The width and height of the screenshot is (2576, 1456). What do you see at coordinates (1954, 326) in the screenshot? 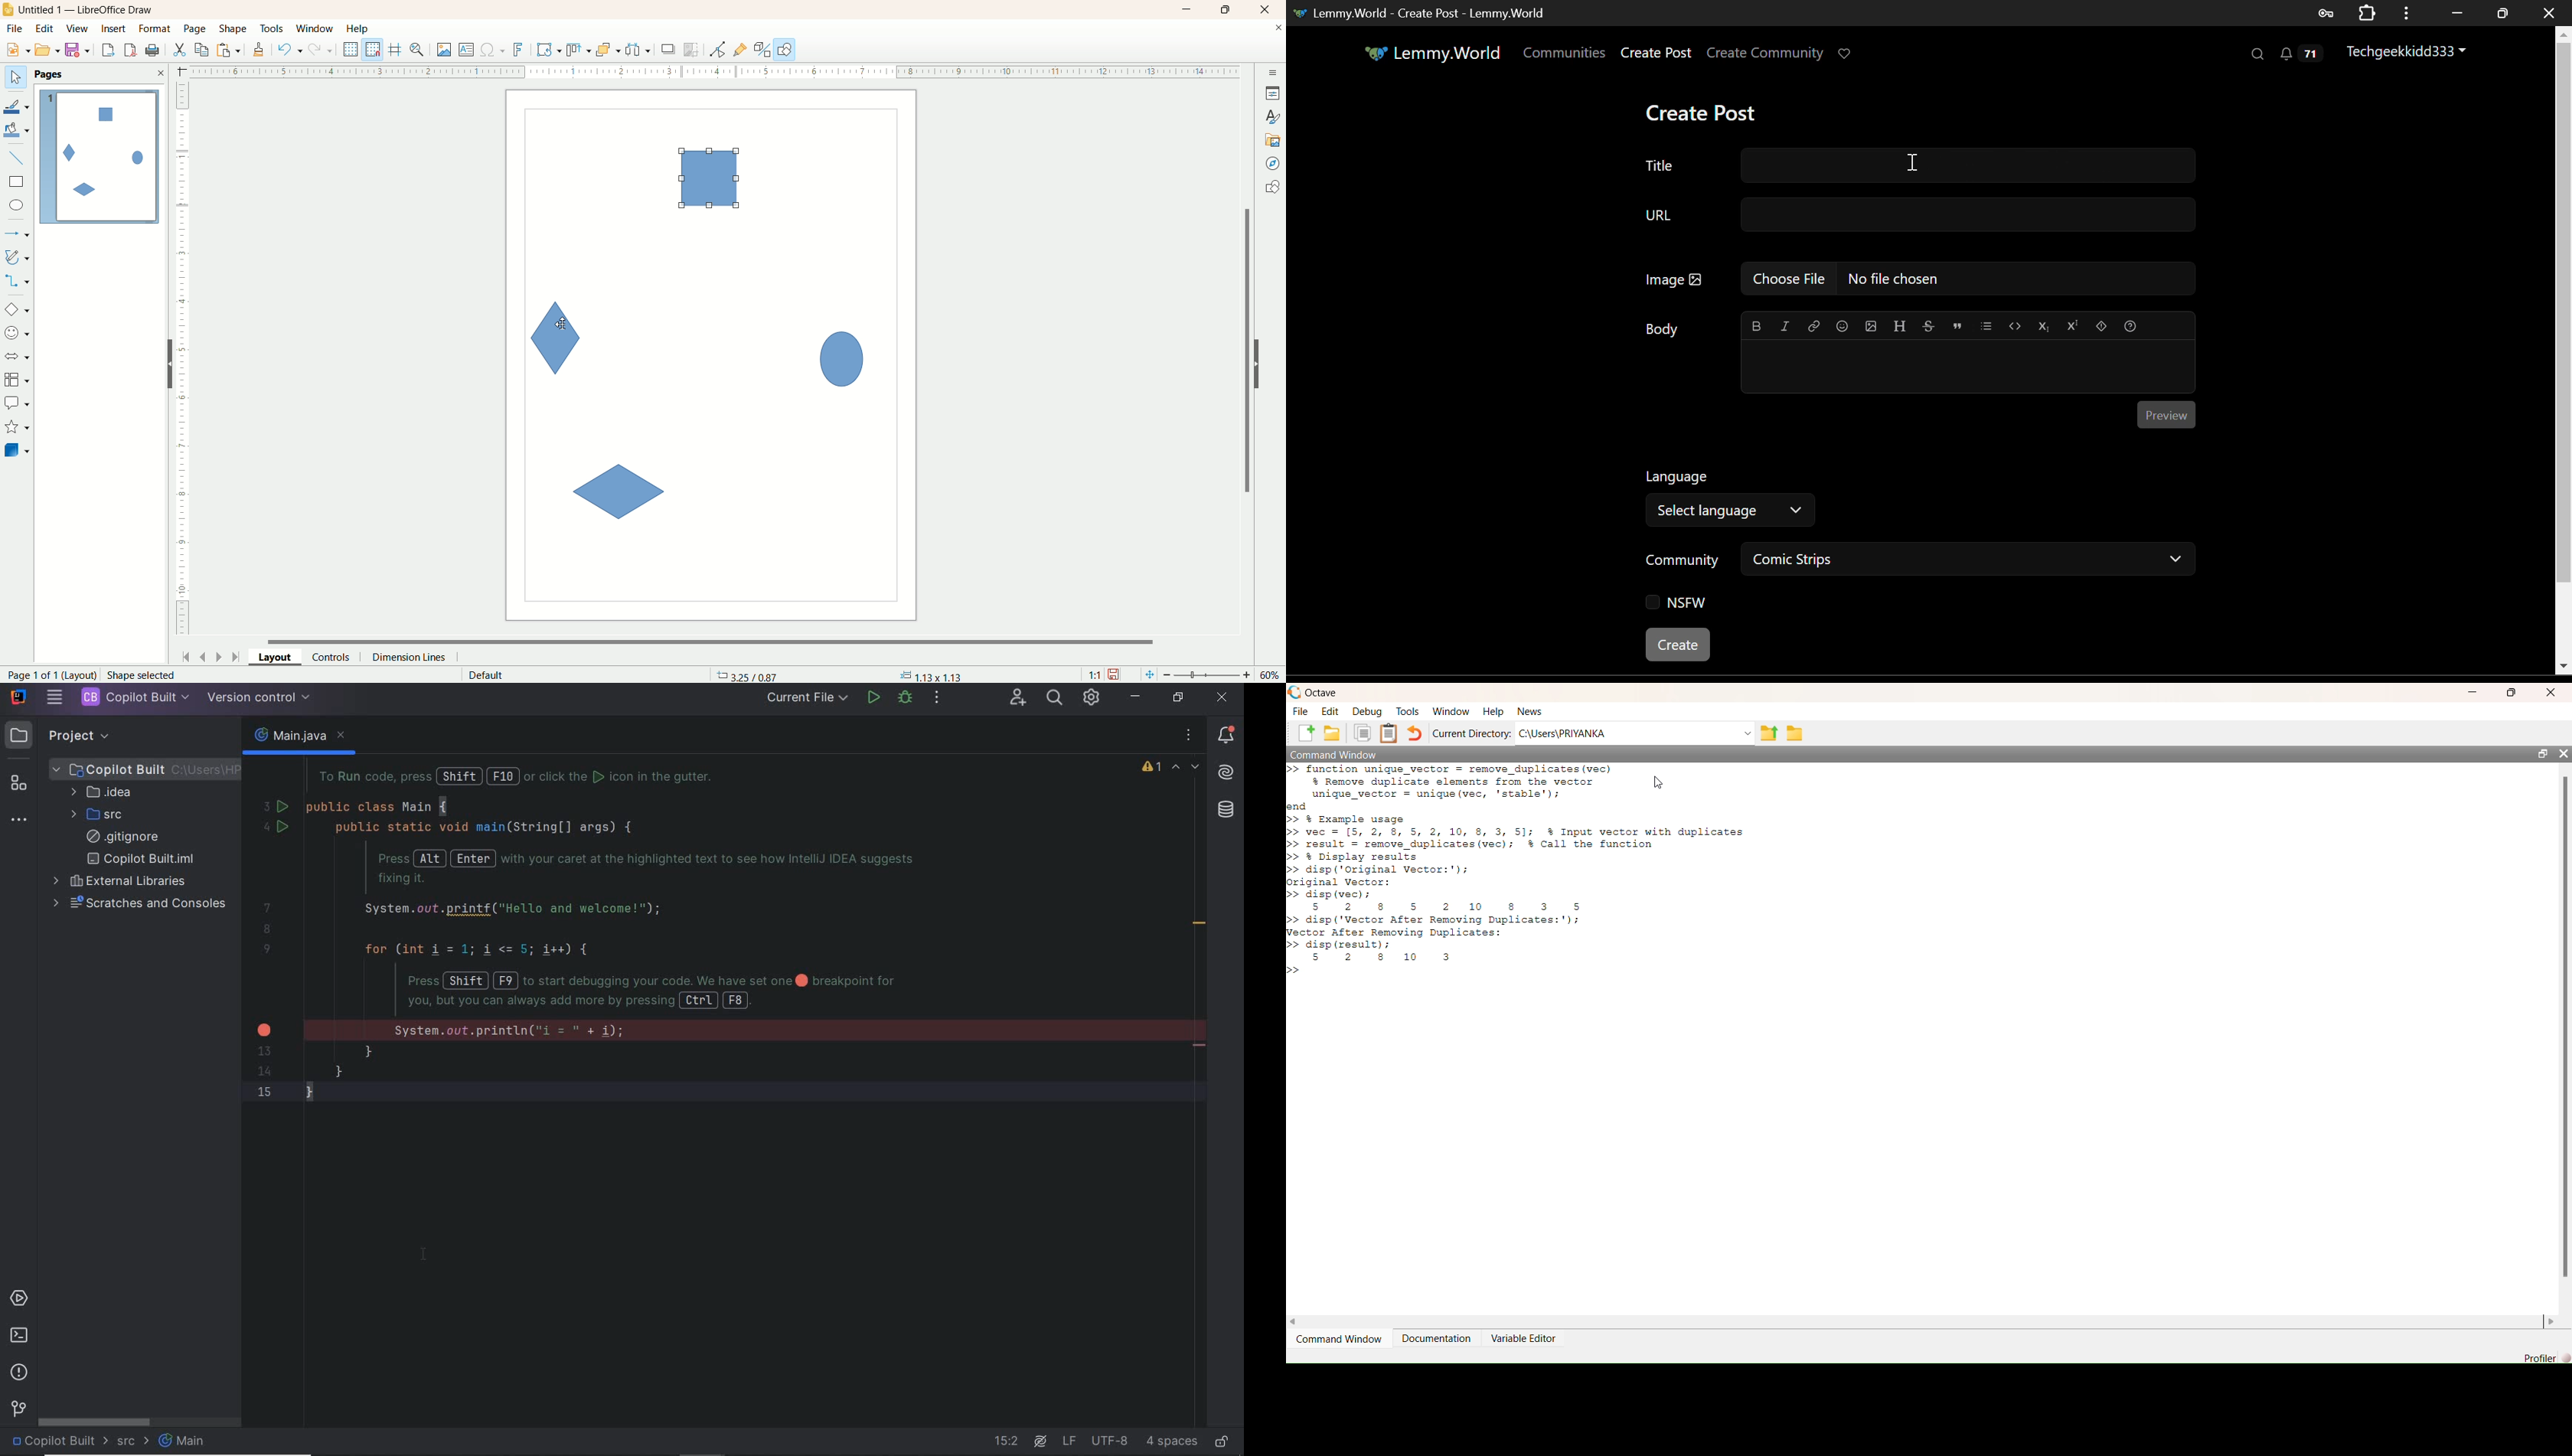
I see `quote` at bounding box center [1954, 326].